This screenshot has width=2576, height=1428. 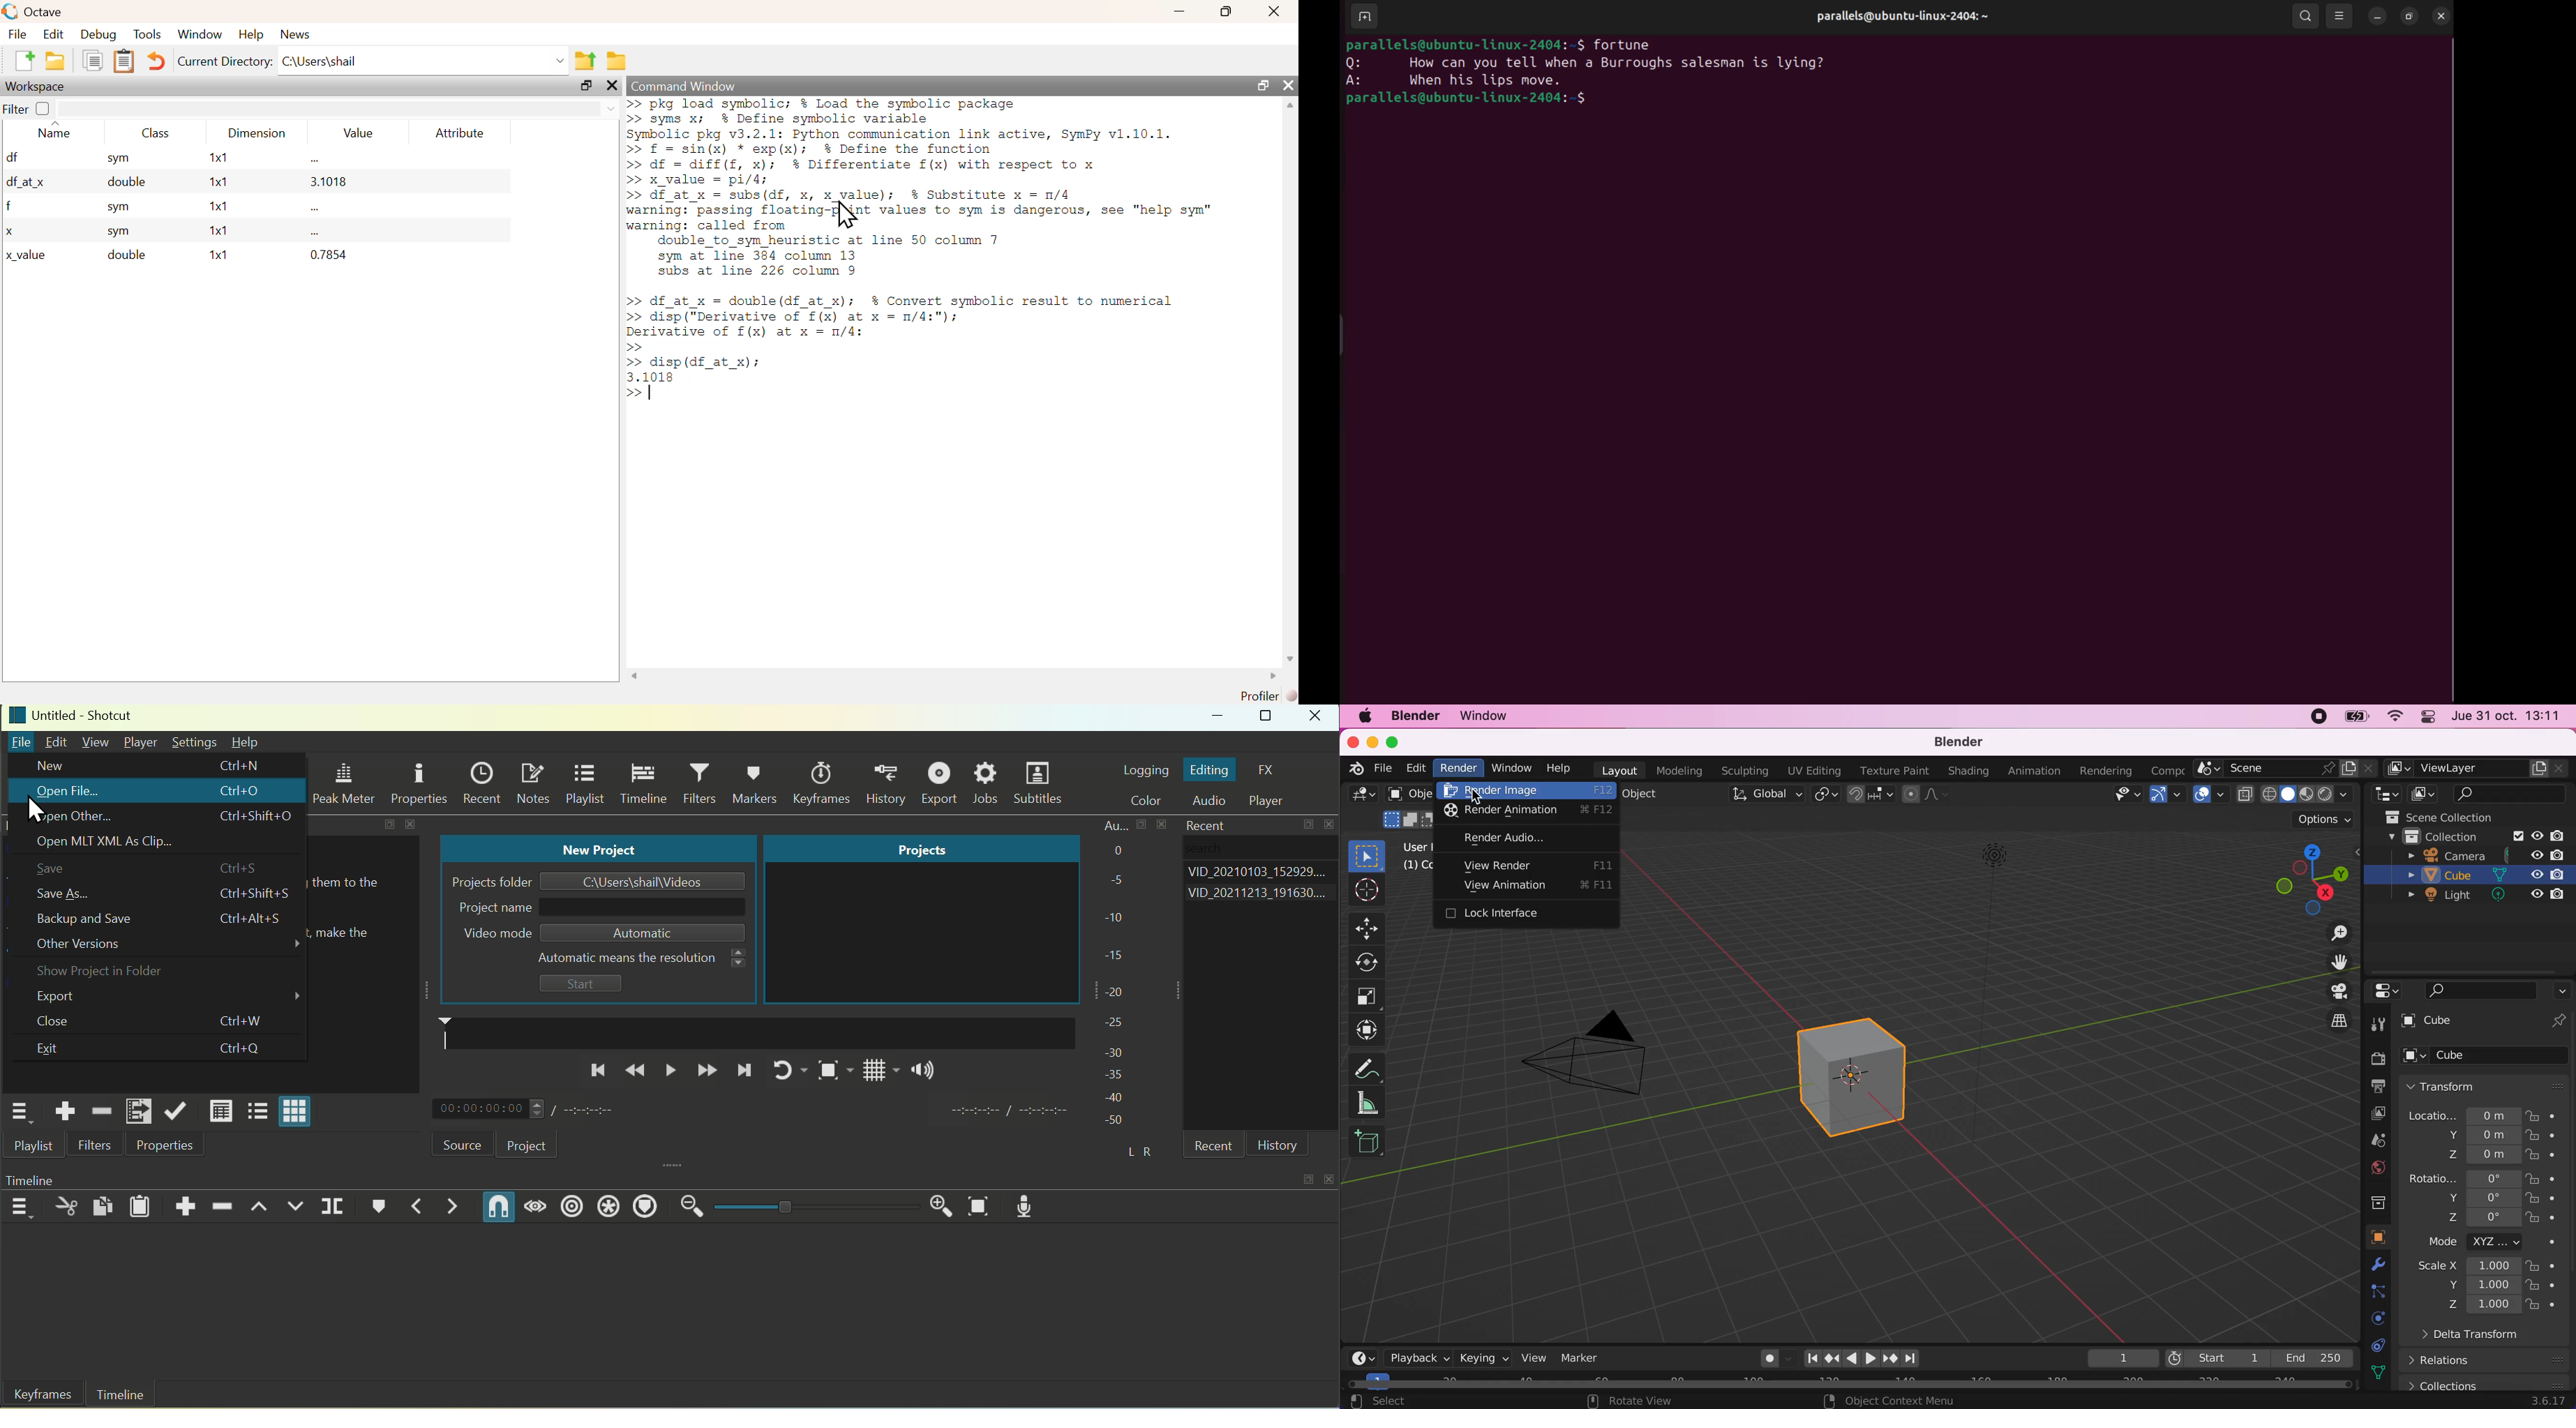 What do you see at coordinates (758, 782) in the screenshot?
I see `Markers` at bounding box center [758, 782].